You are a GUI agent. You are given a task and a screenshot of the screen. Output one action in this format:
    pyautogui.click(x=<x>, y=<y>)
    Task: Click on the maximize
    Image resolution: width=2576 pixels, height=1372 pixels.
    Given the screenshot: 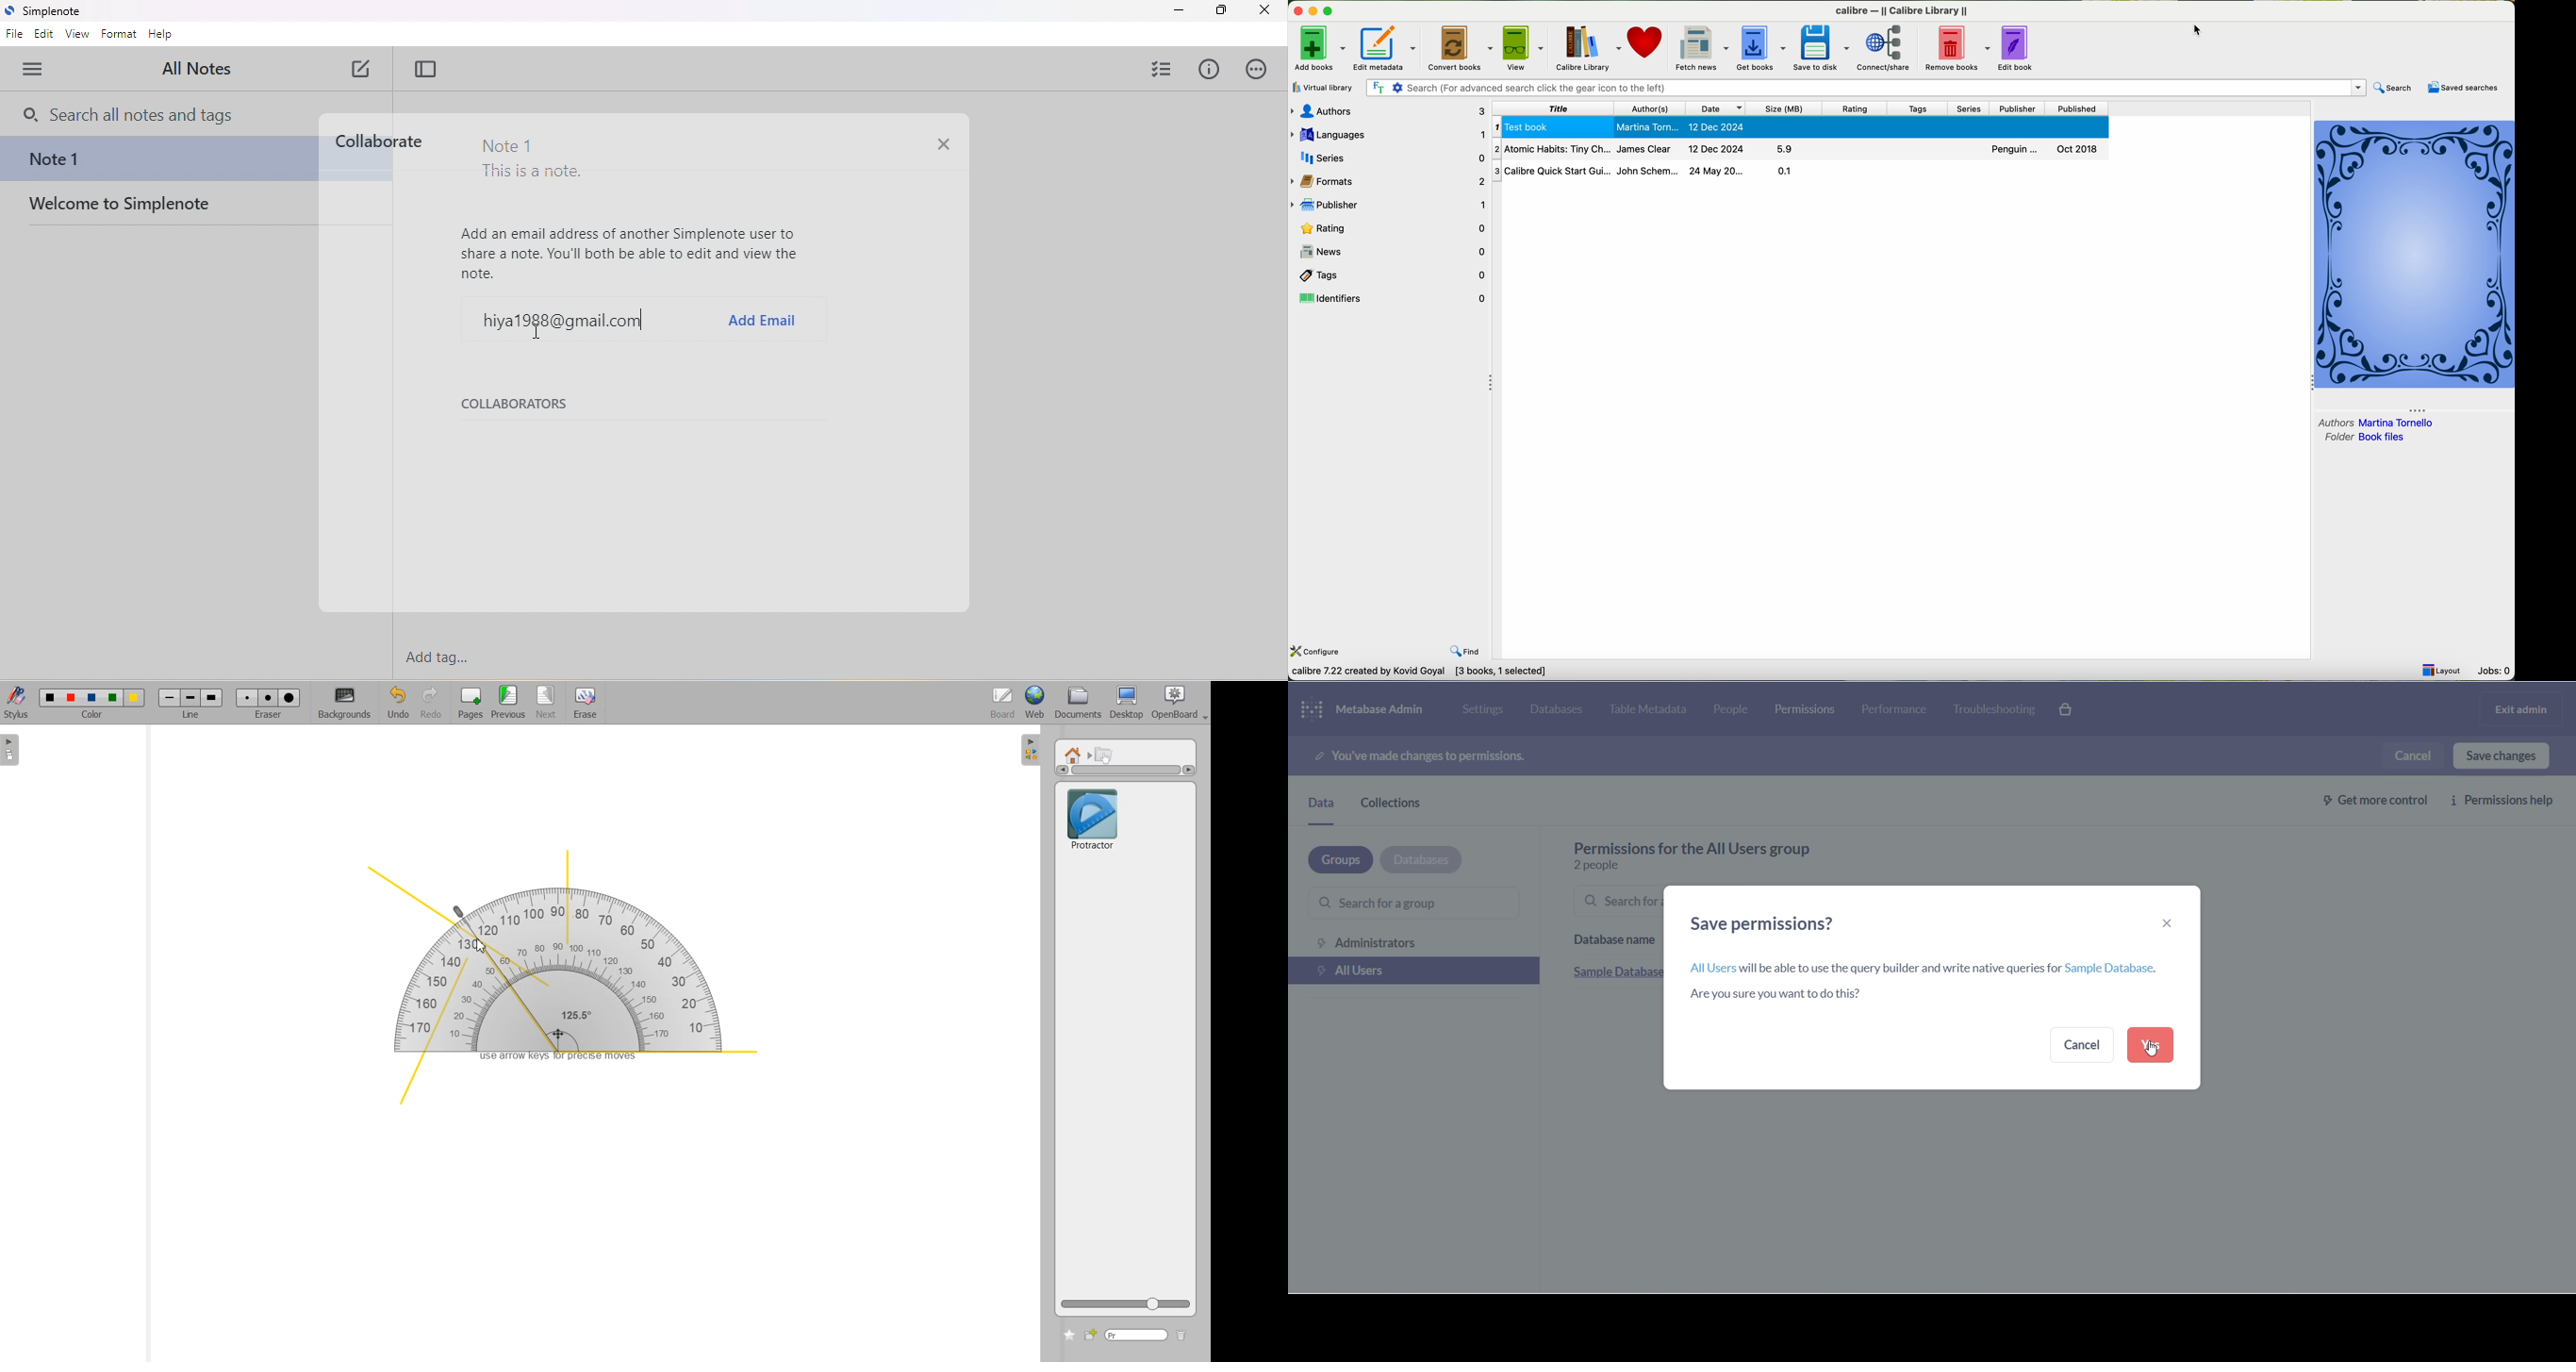 What is the action you would take?
    pyautogui.click(x=1329, y=10)
    